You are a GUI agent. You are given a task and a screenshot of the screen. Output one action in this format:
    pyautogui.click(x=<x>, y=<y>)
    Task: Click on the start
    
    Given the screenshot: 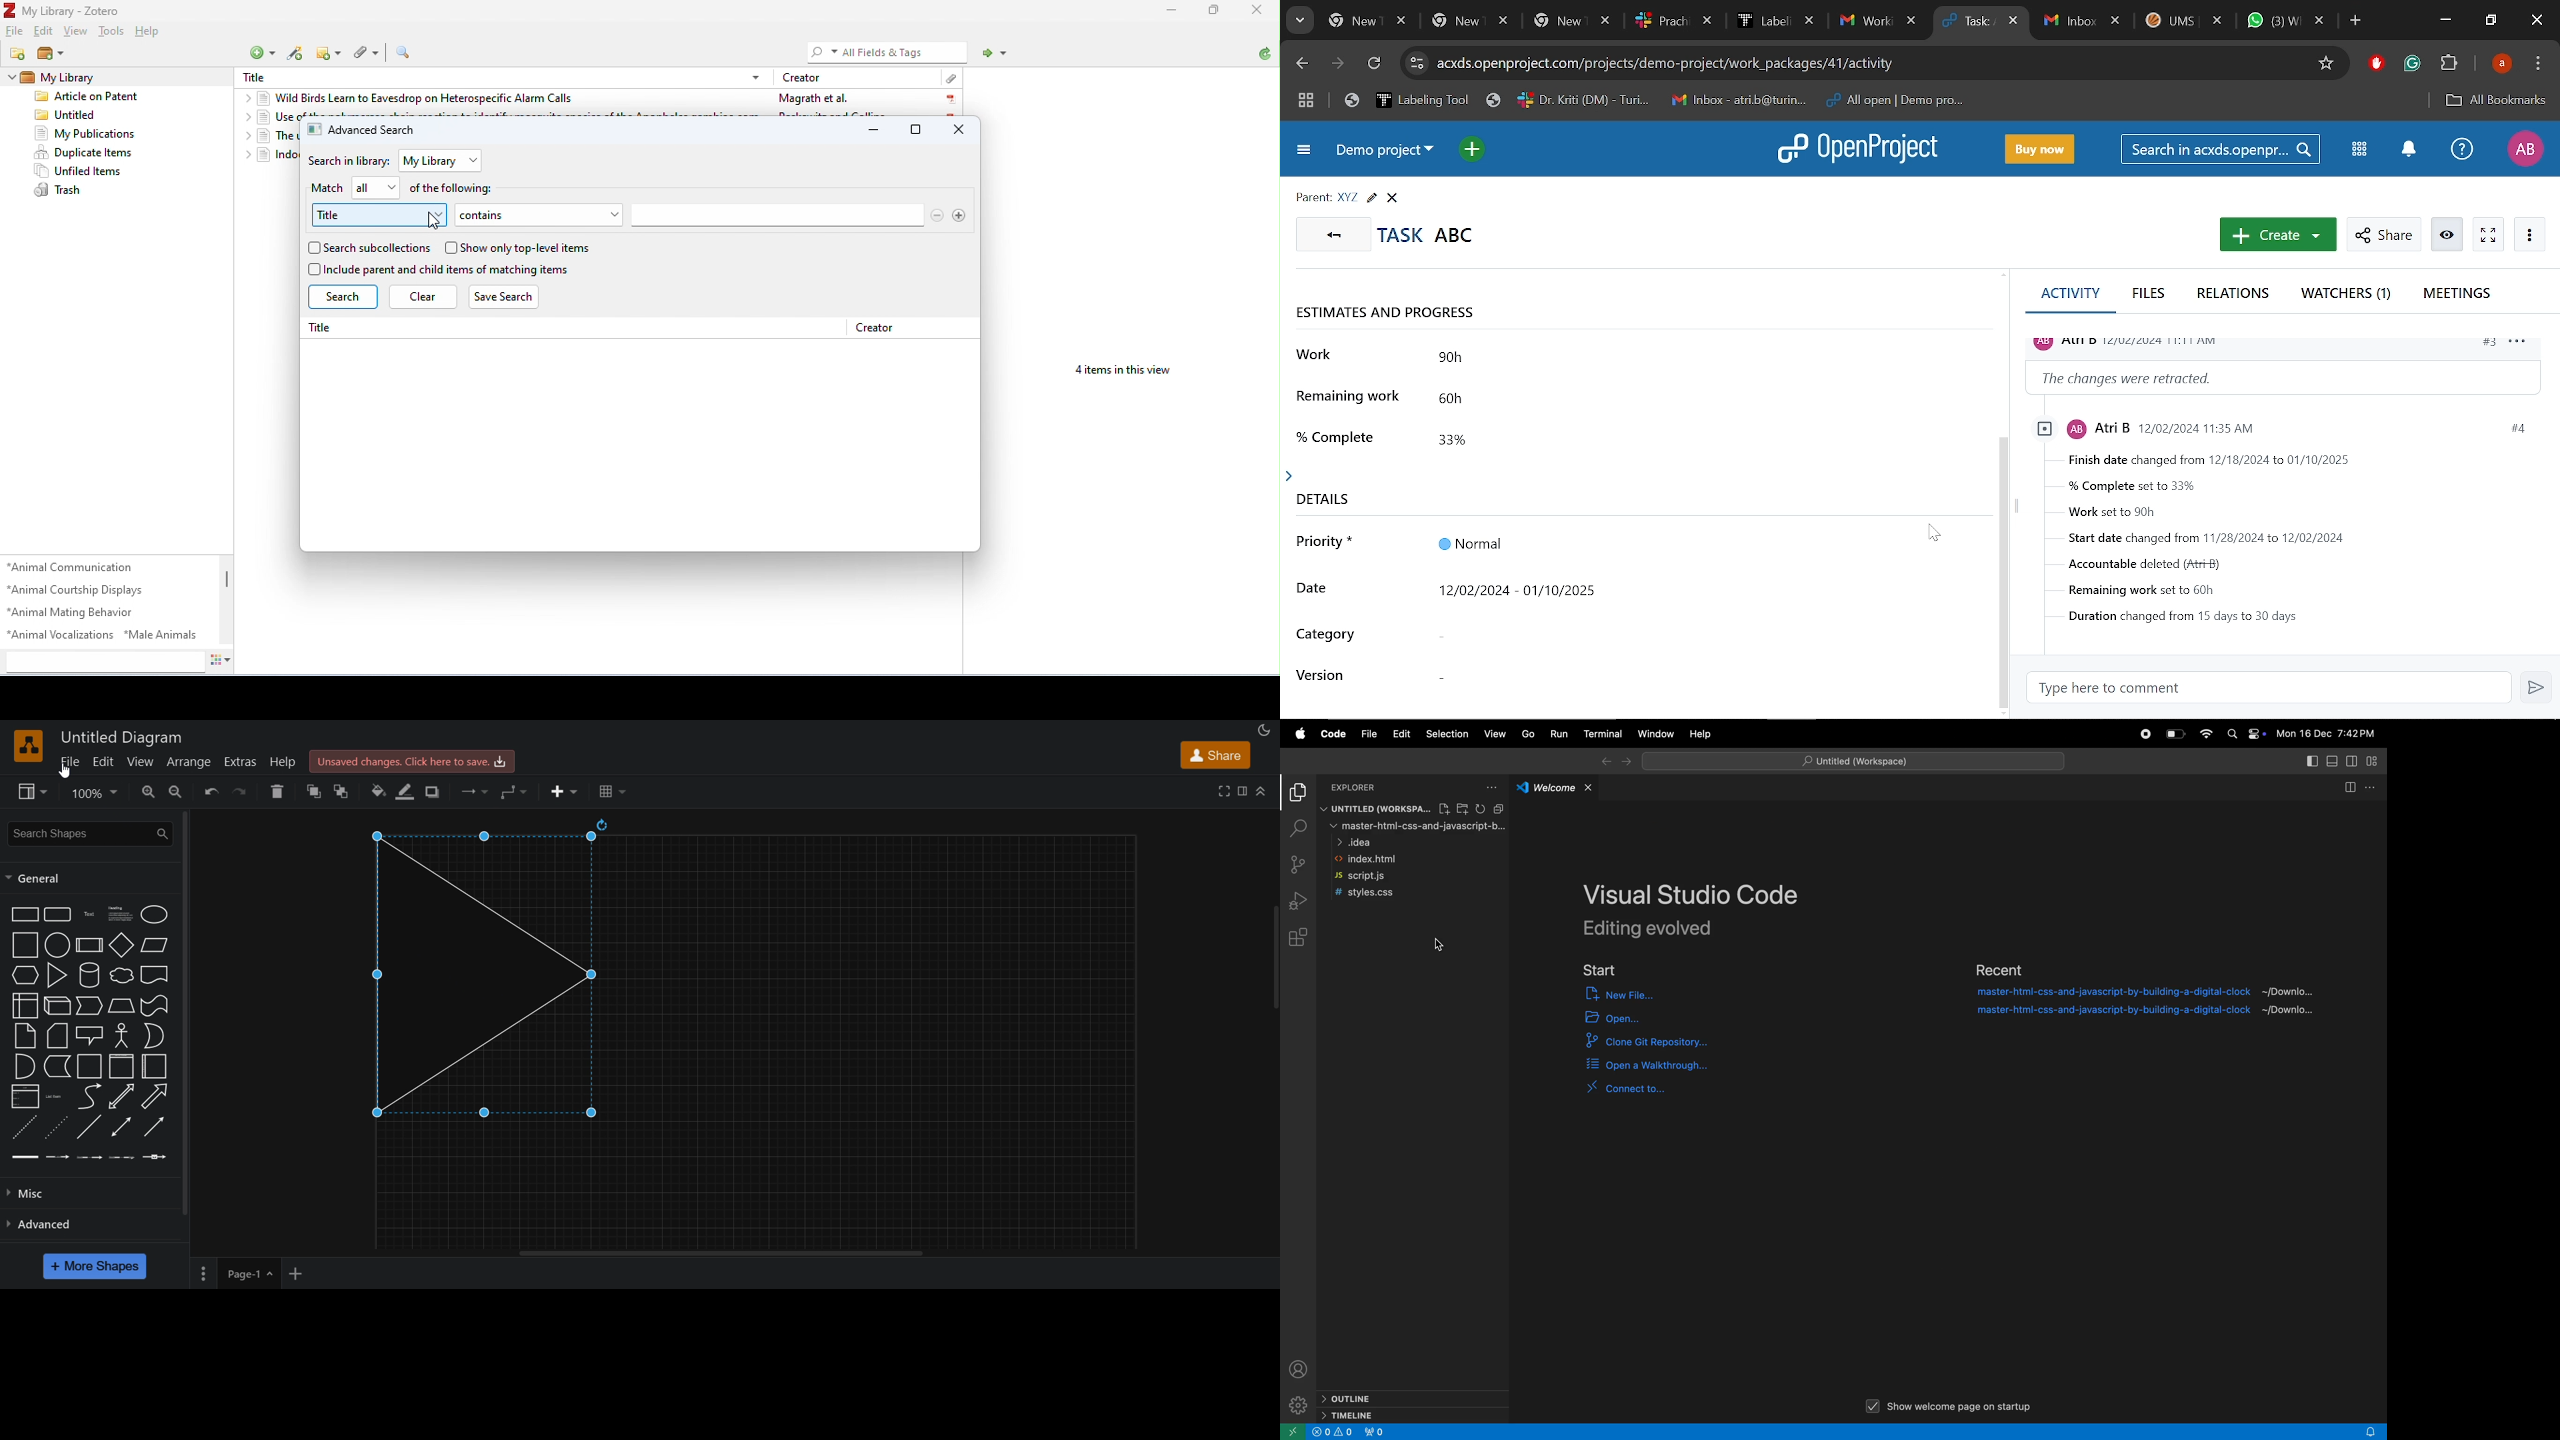 What is the action you would take?
    pyautogui.click(x=1605, y=970)
    